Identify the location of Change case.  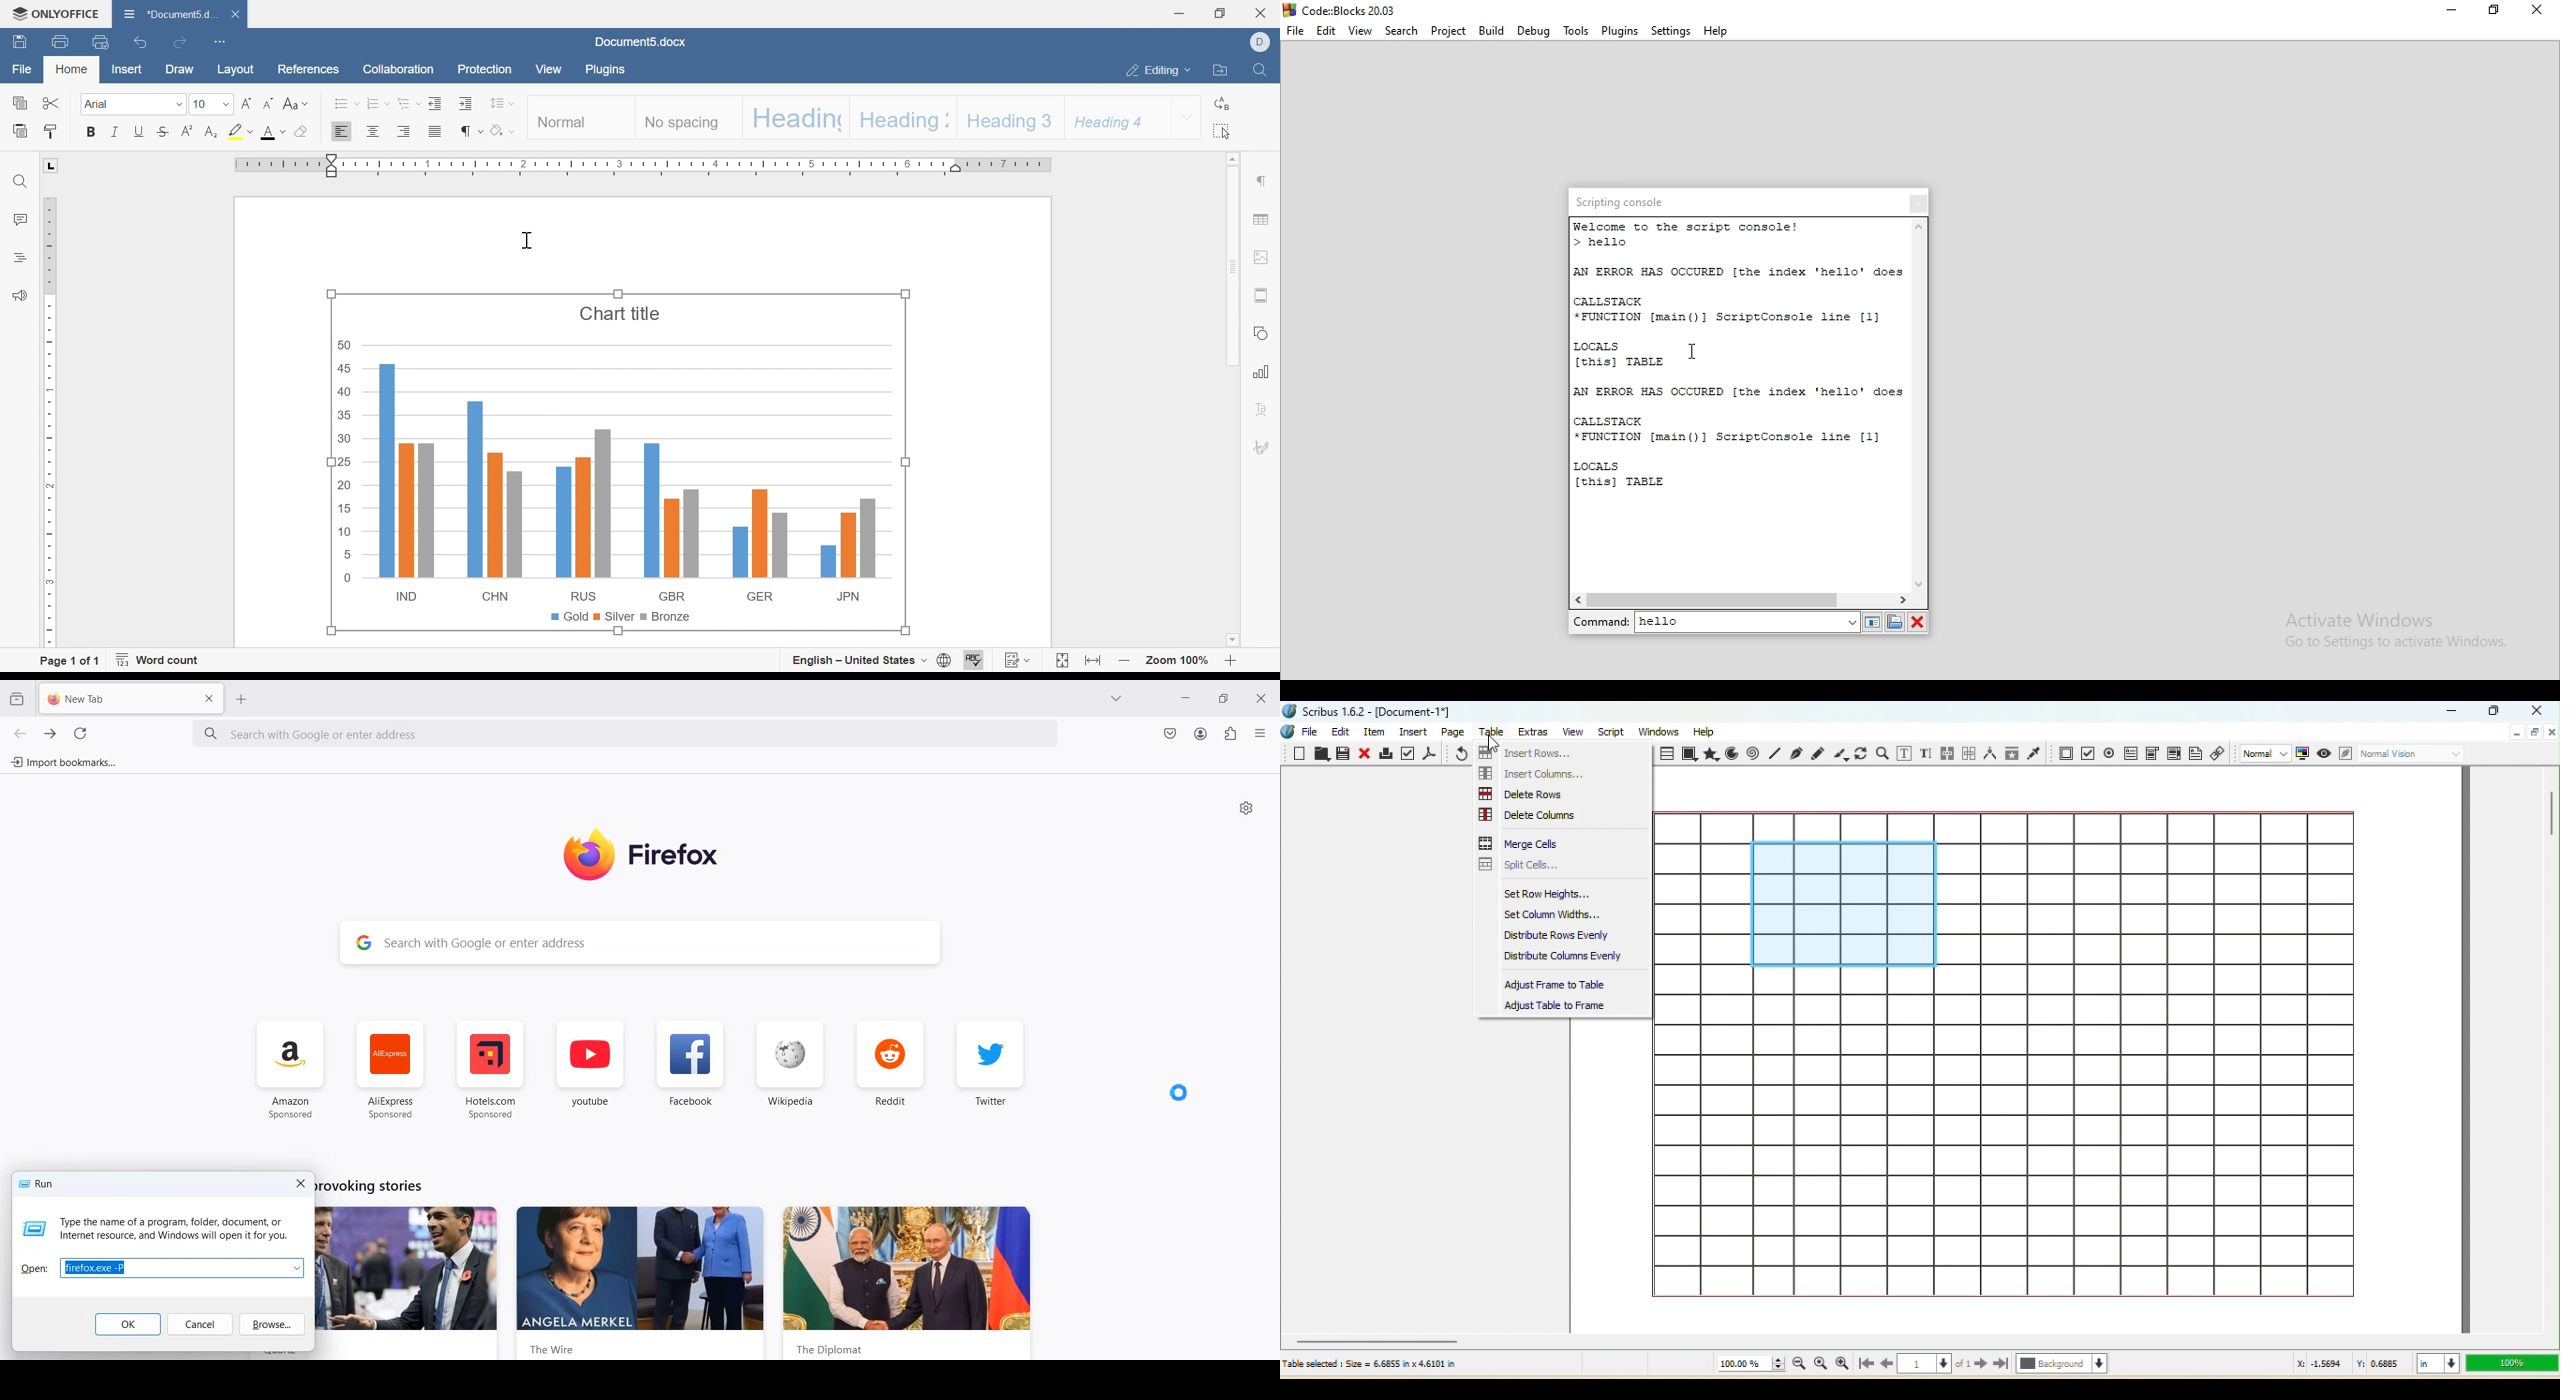
(295, 103).